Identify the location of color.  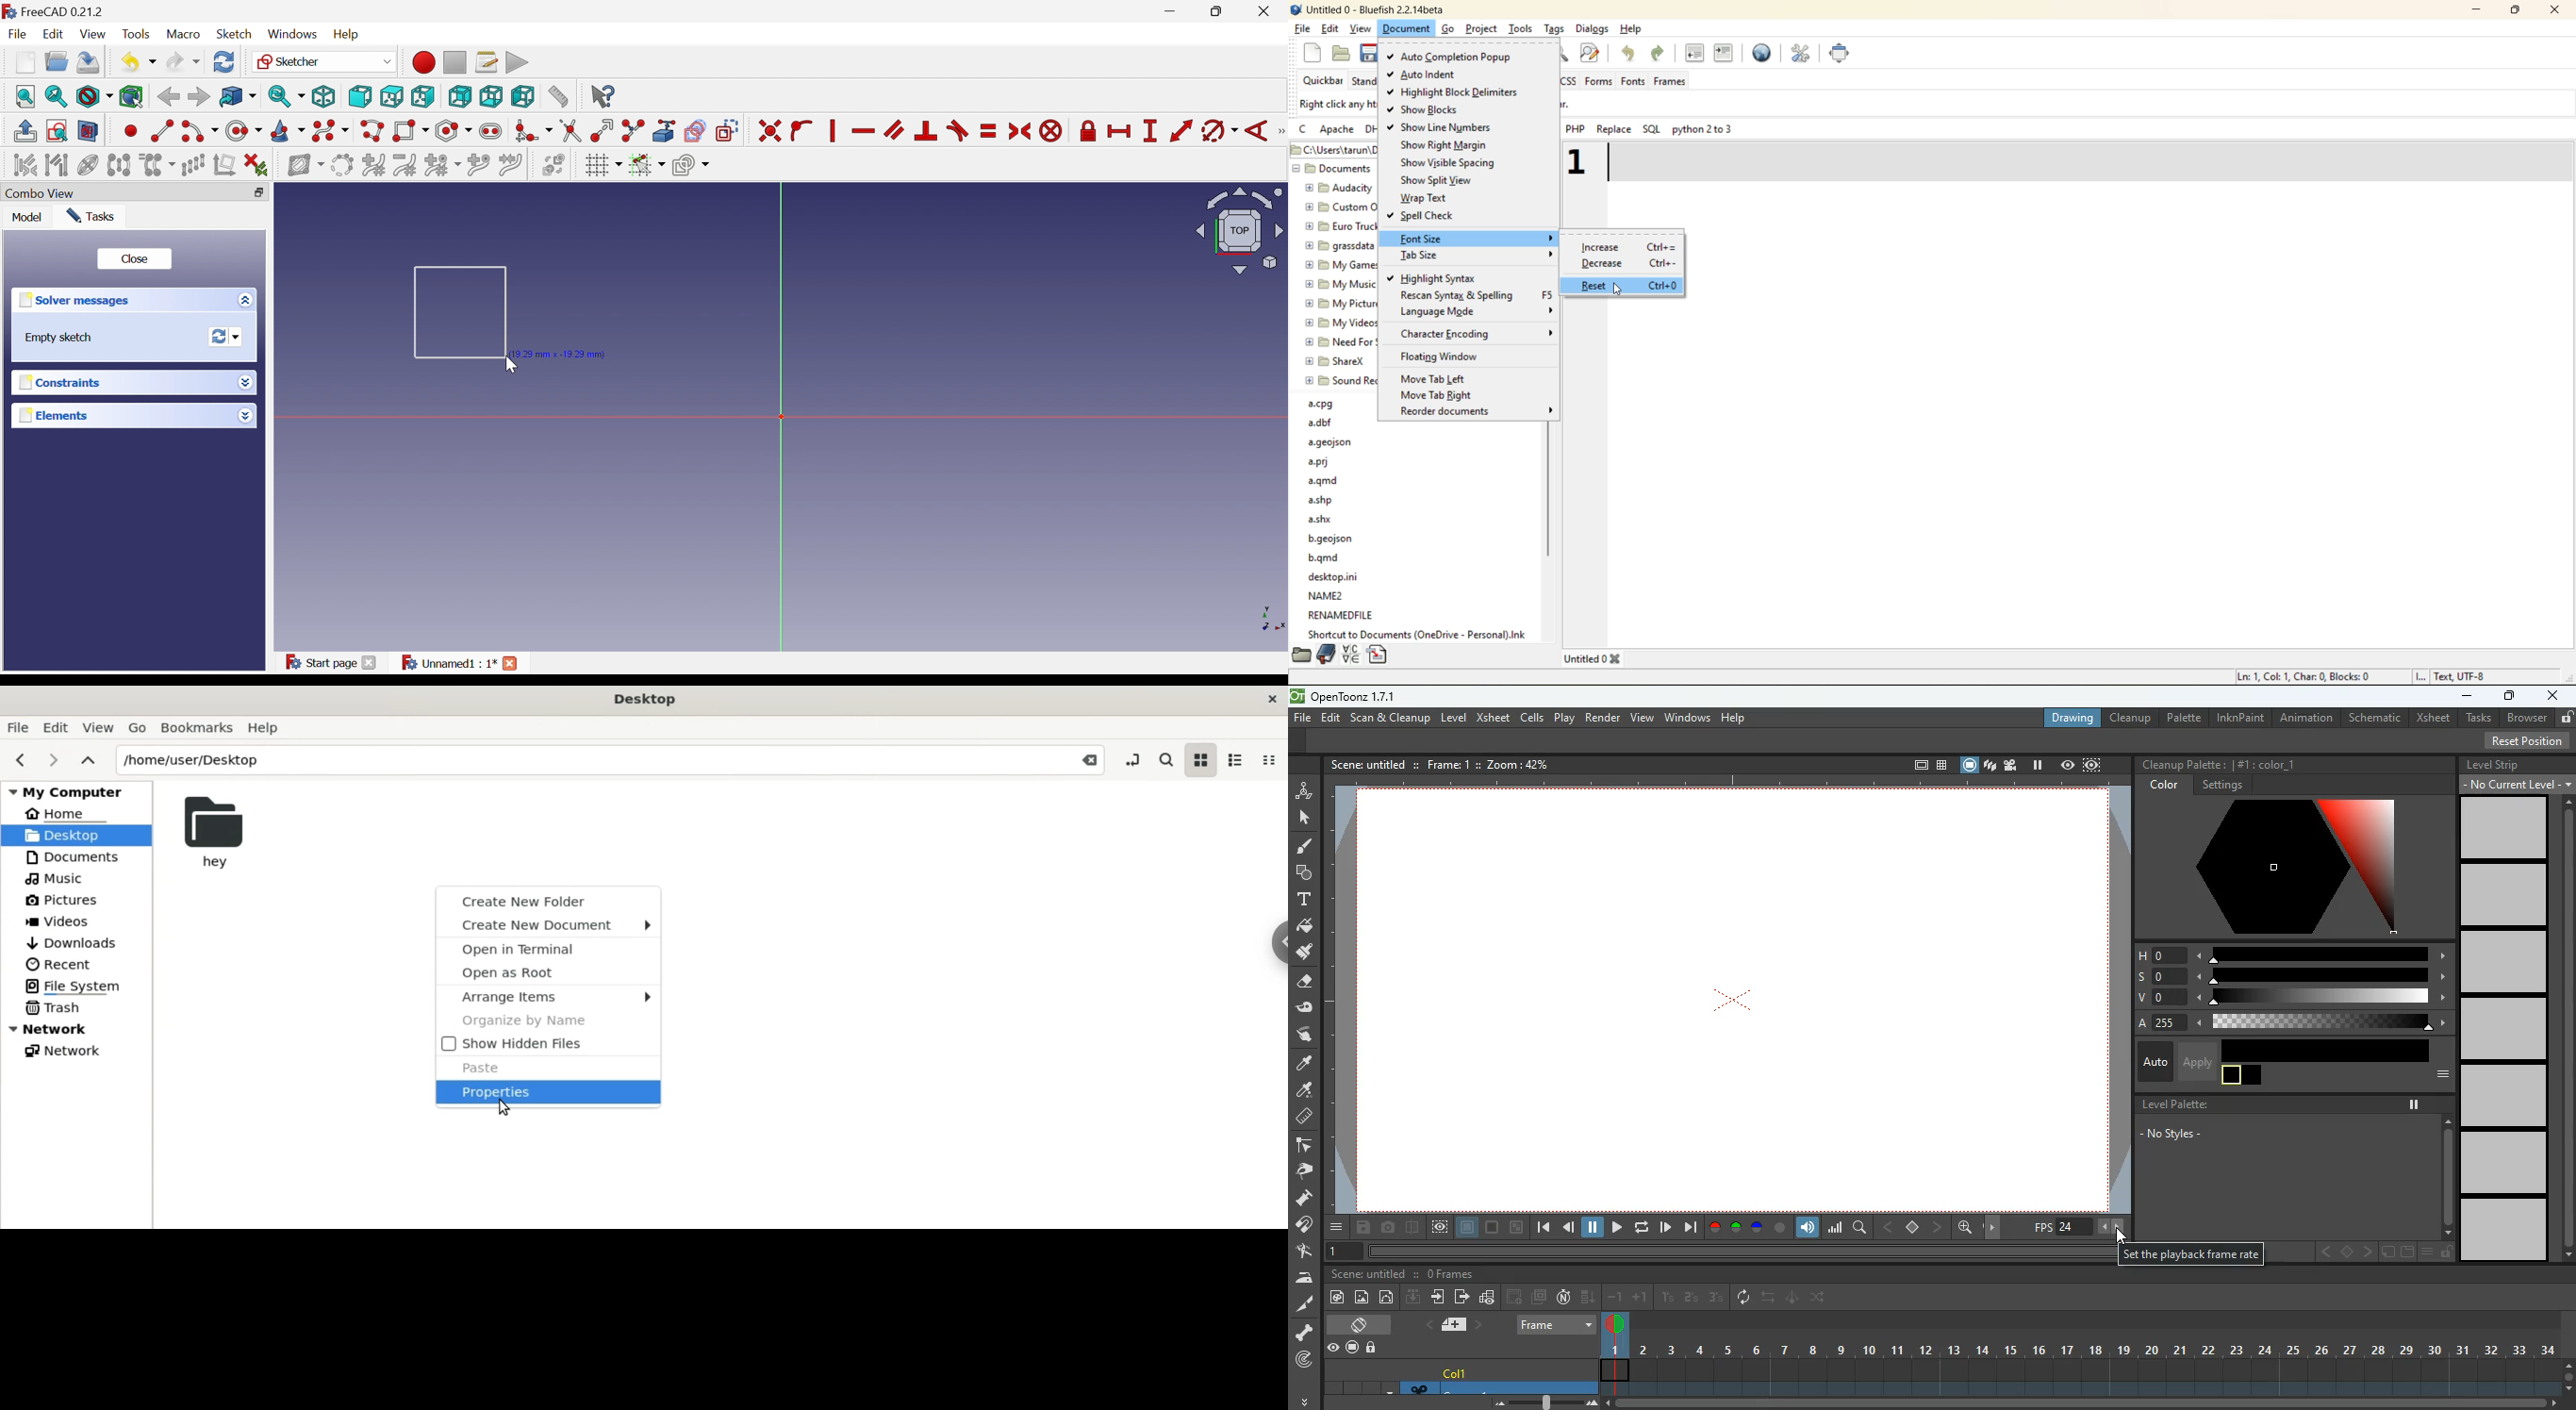
(2335, 1051).